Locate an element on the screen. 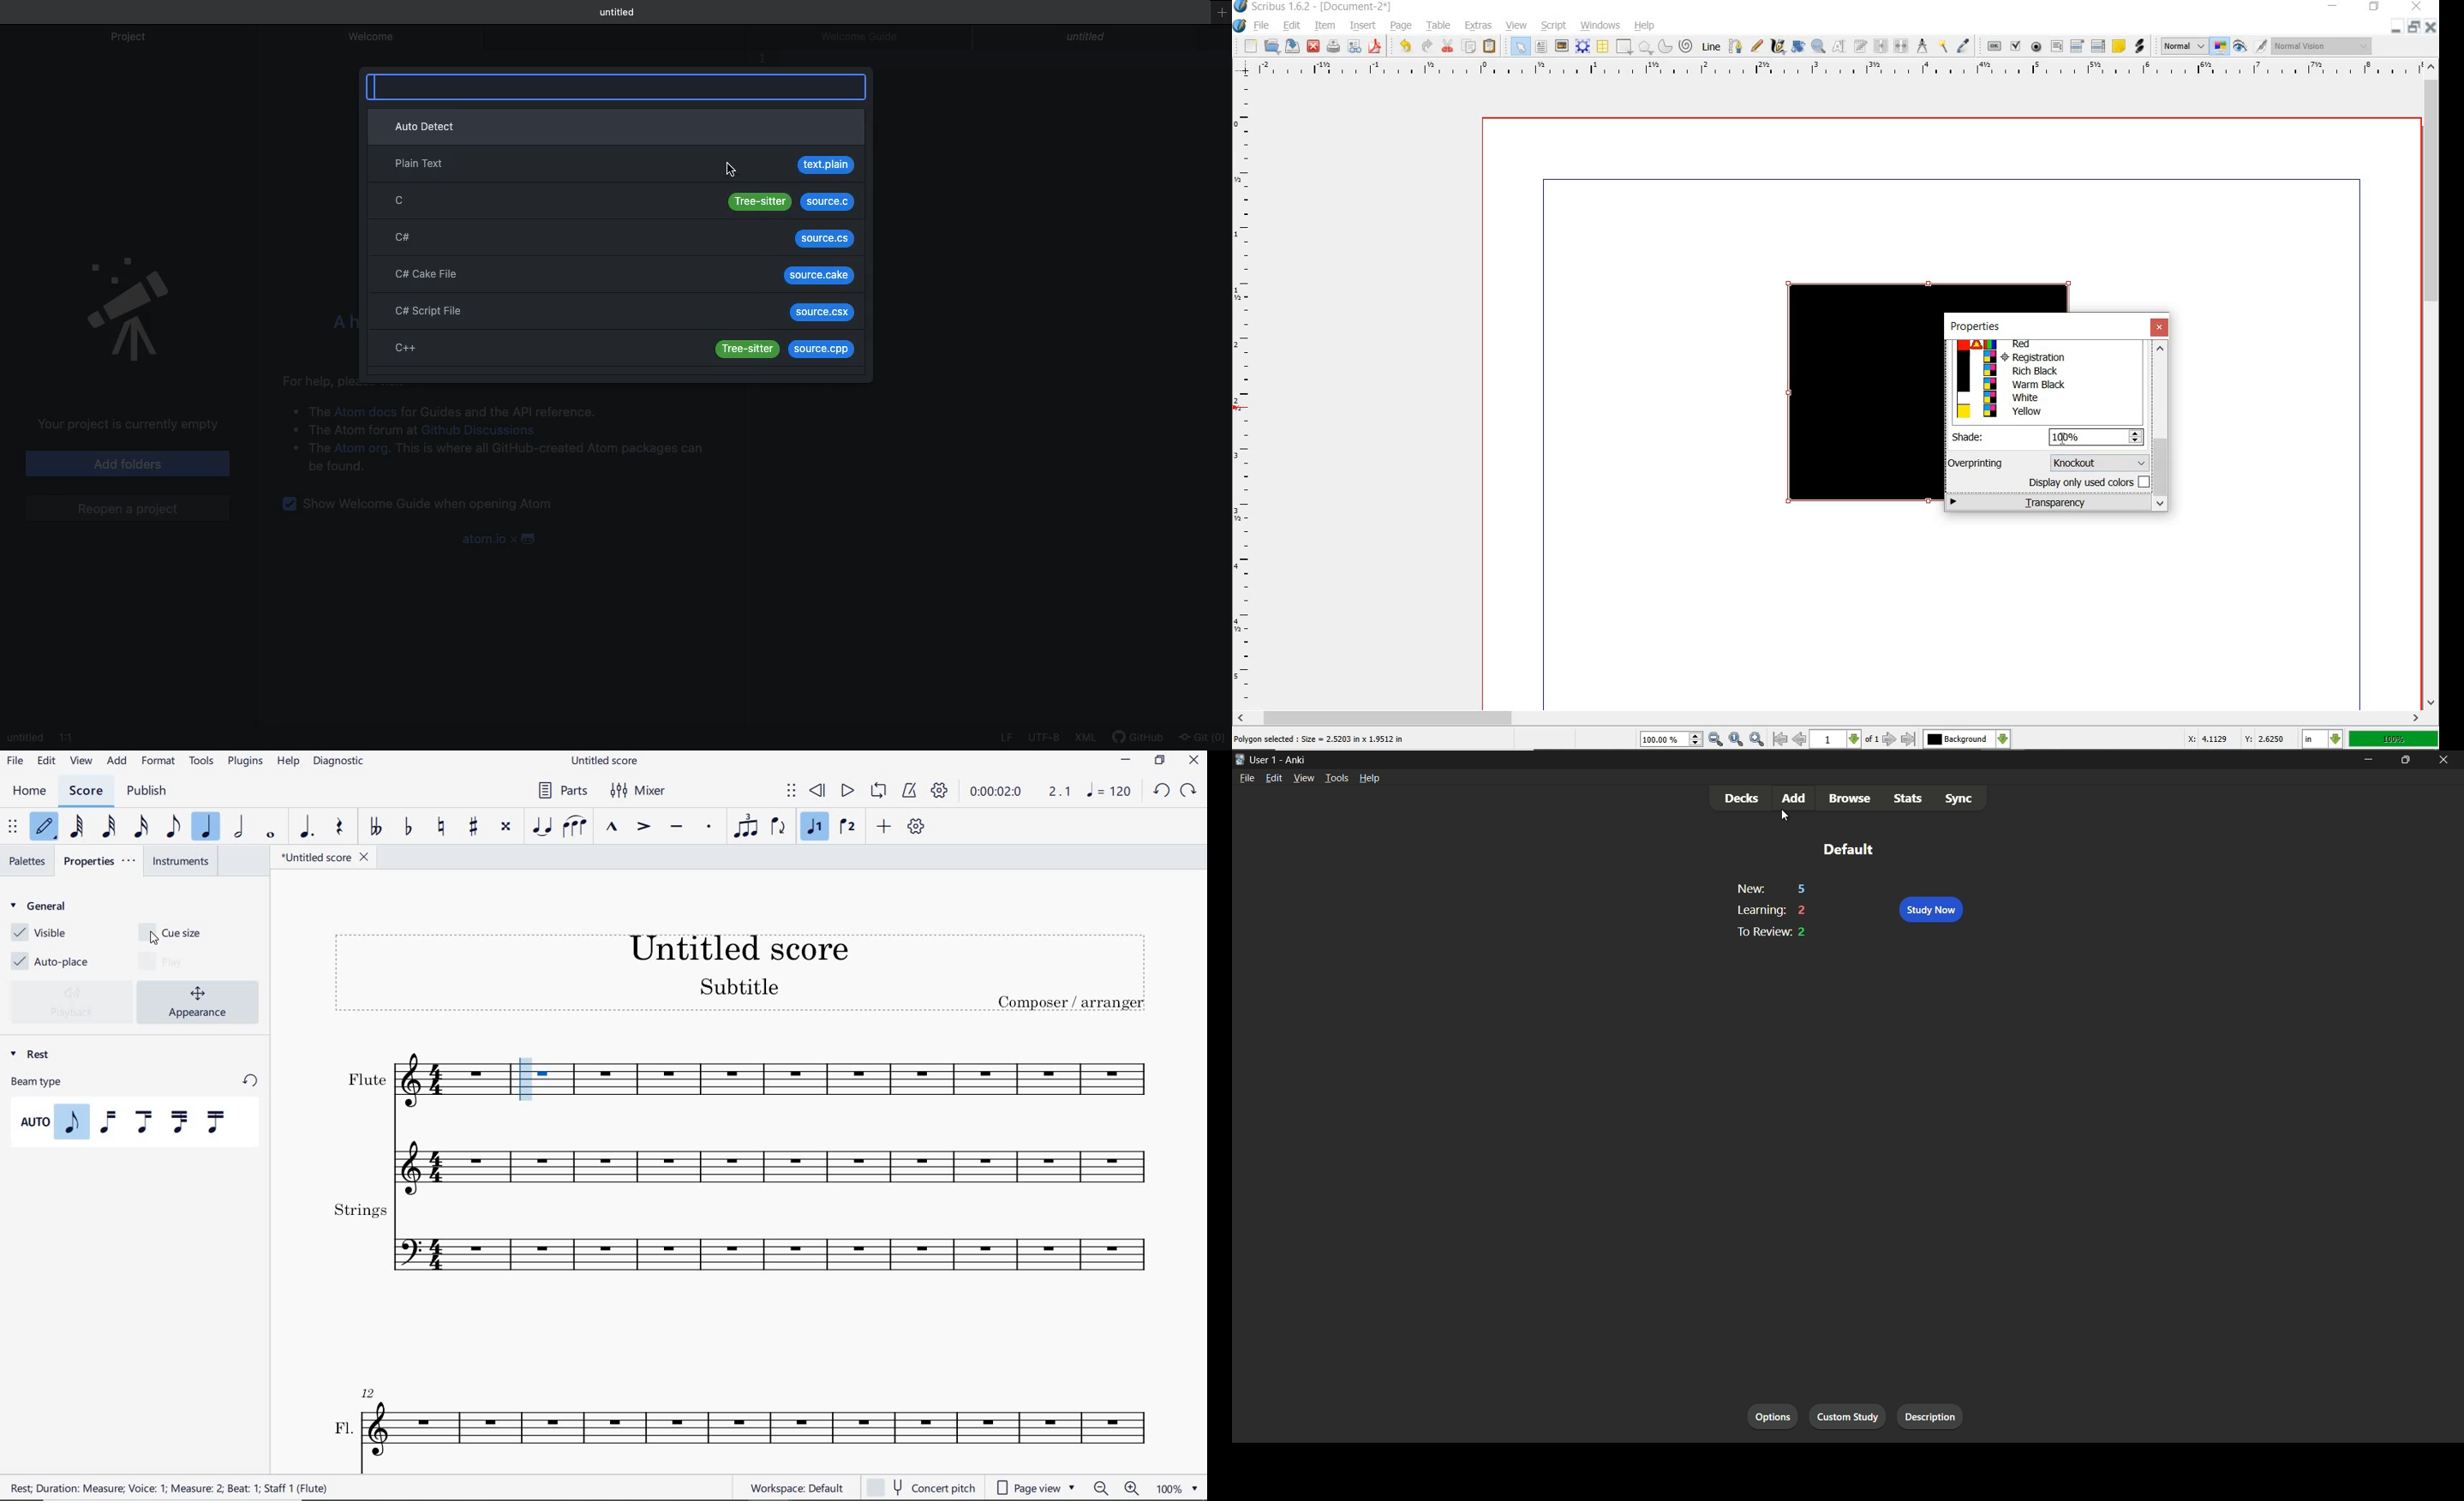  Git is located at coordinates (1200, 734).